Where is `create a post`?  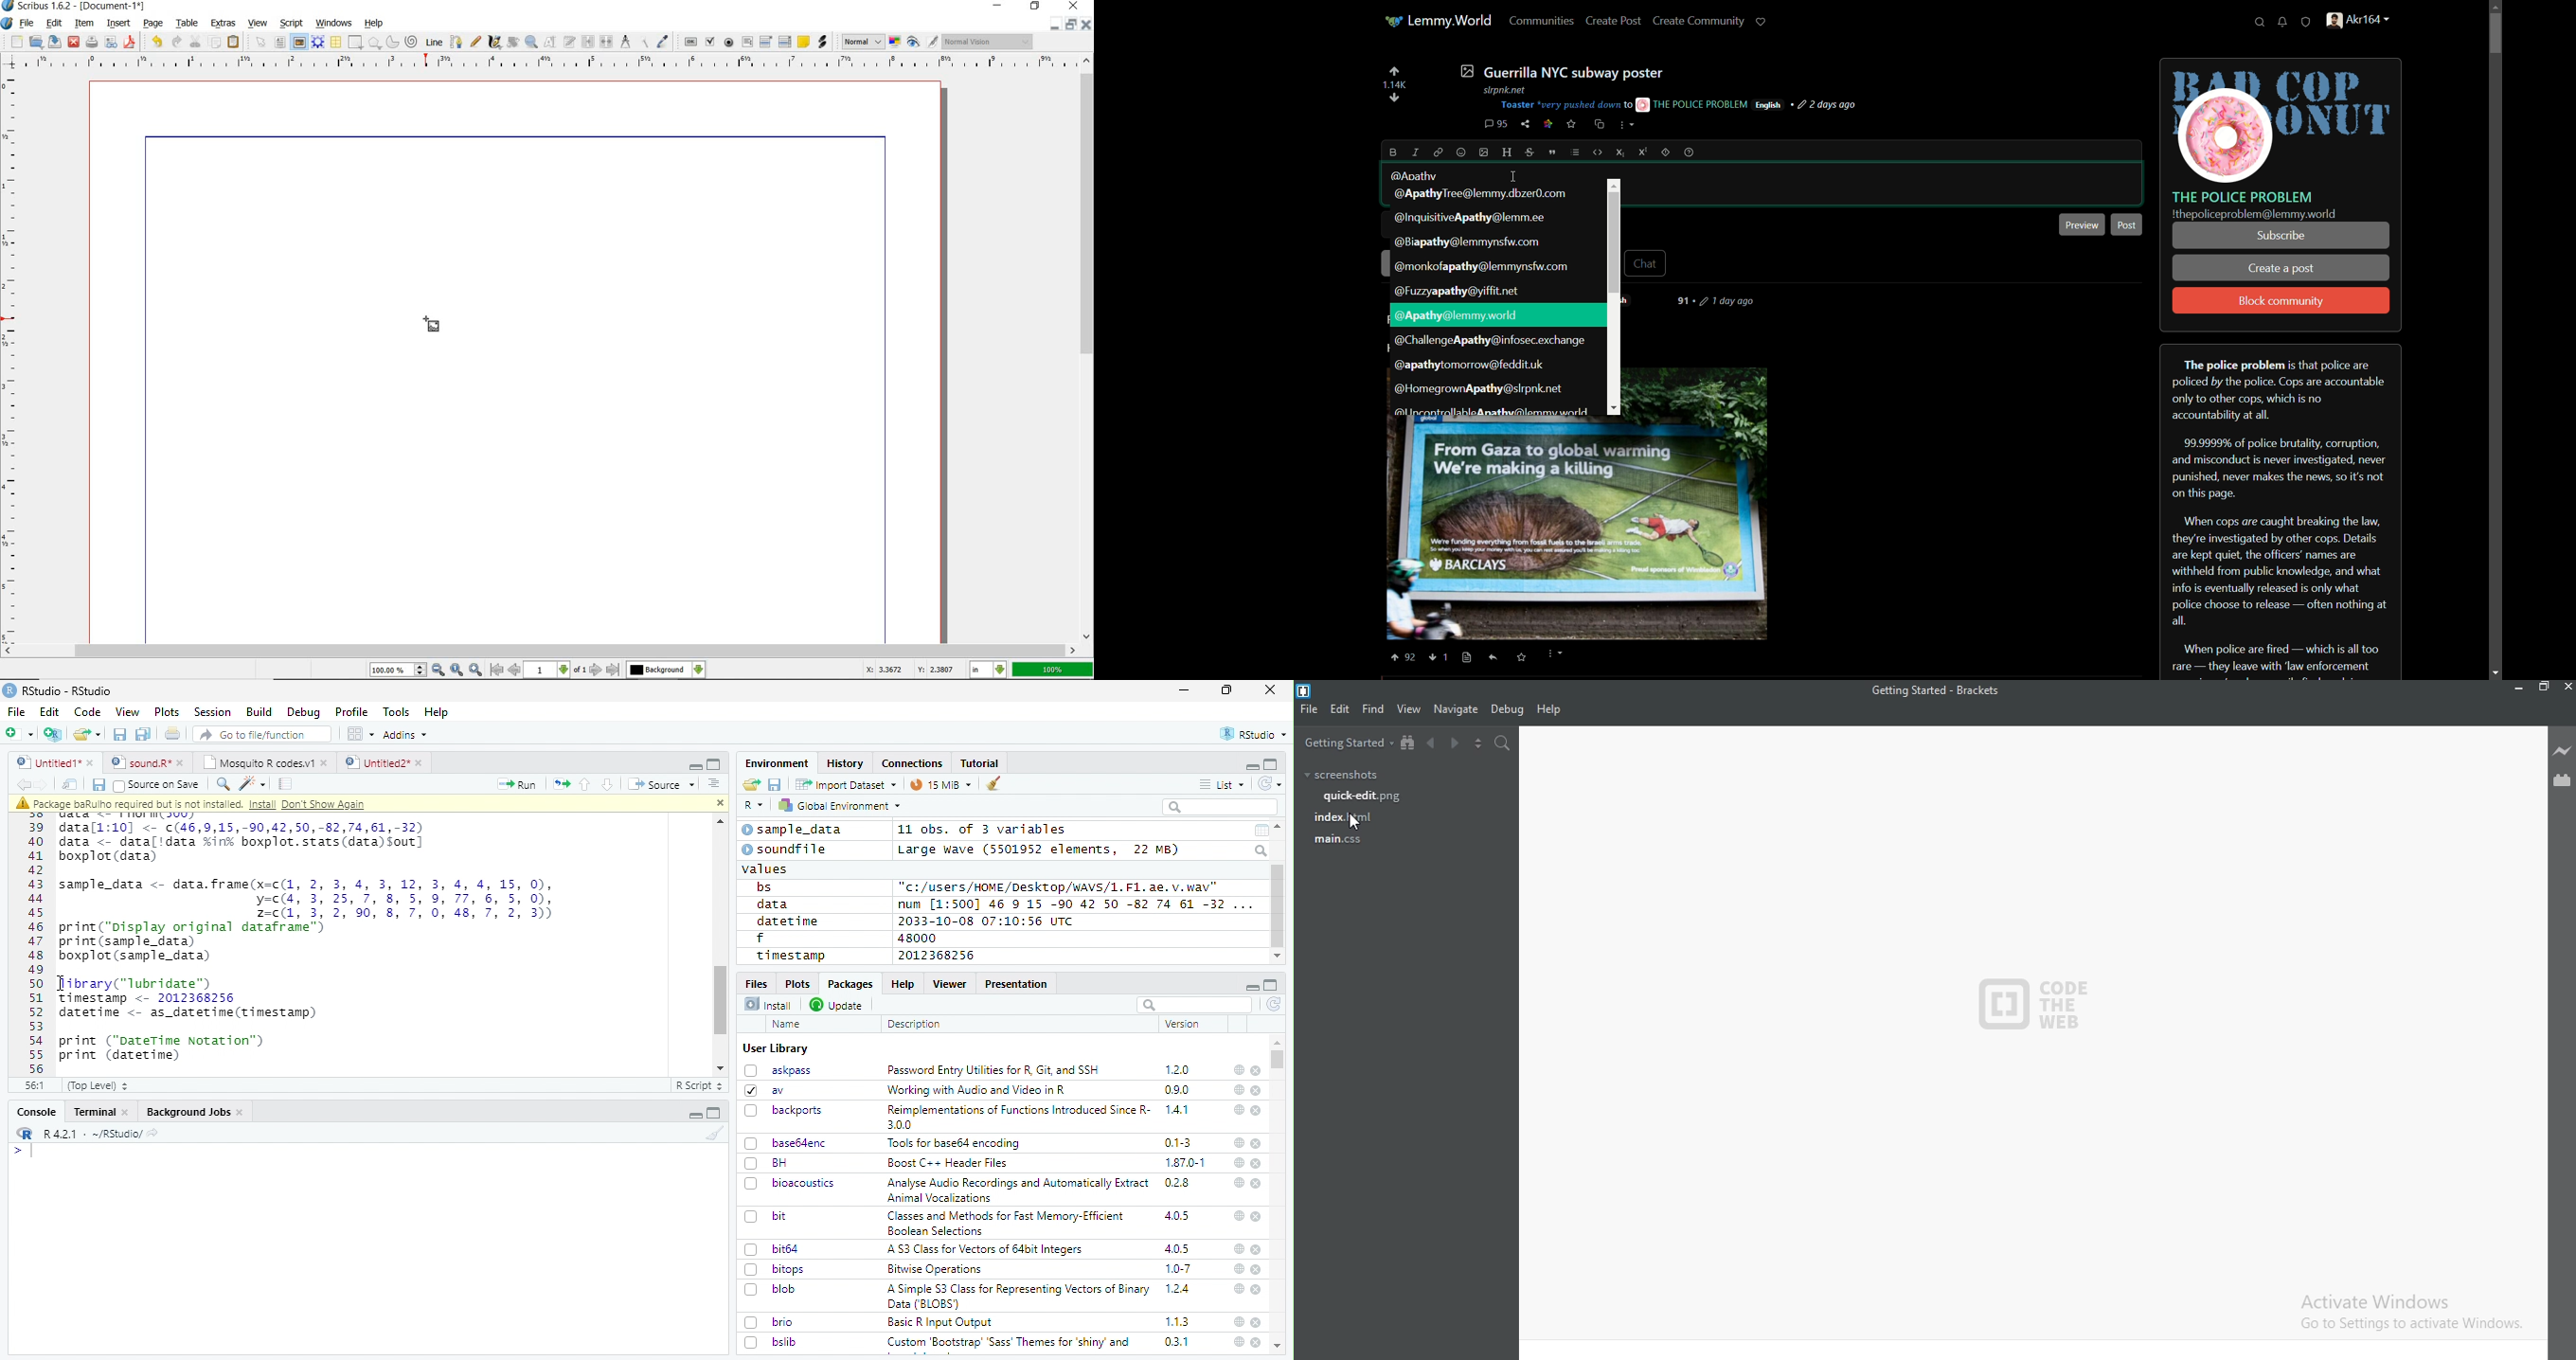 create a post is located at coordinates (2282, 269).